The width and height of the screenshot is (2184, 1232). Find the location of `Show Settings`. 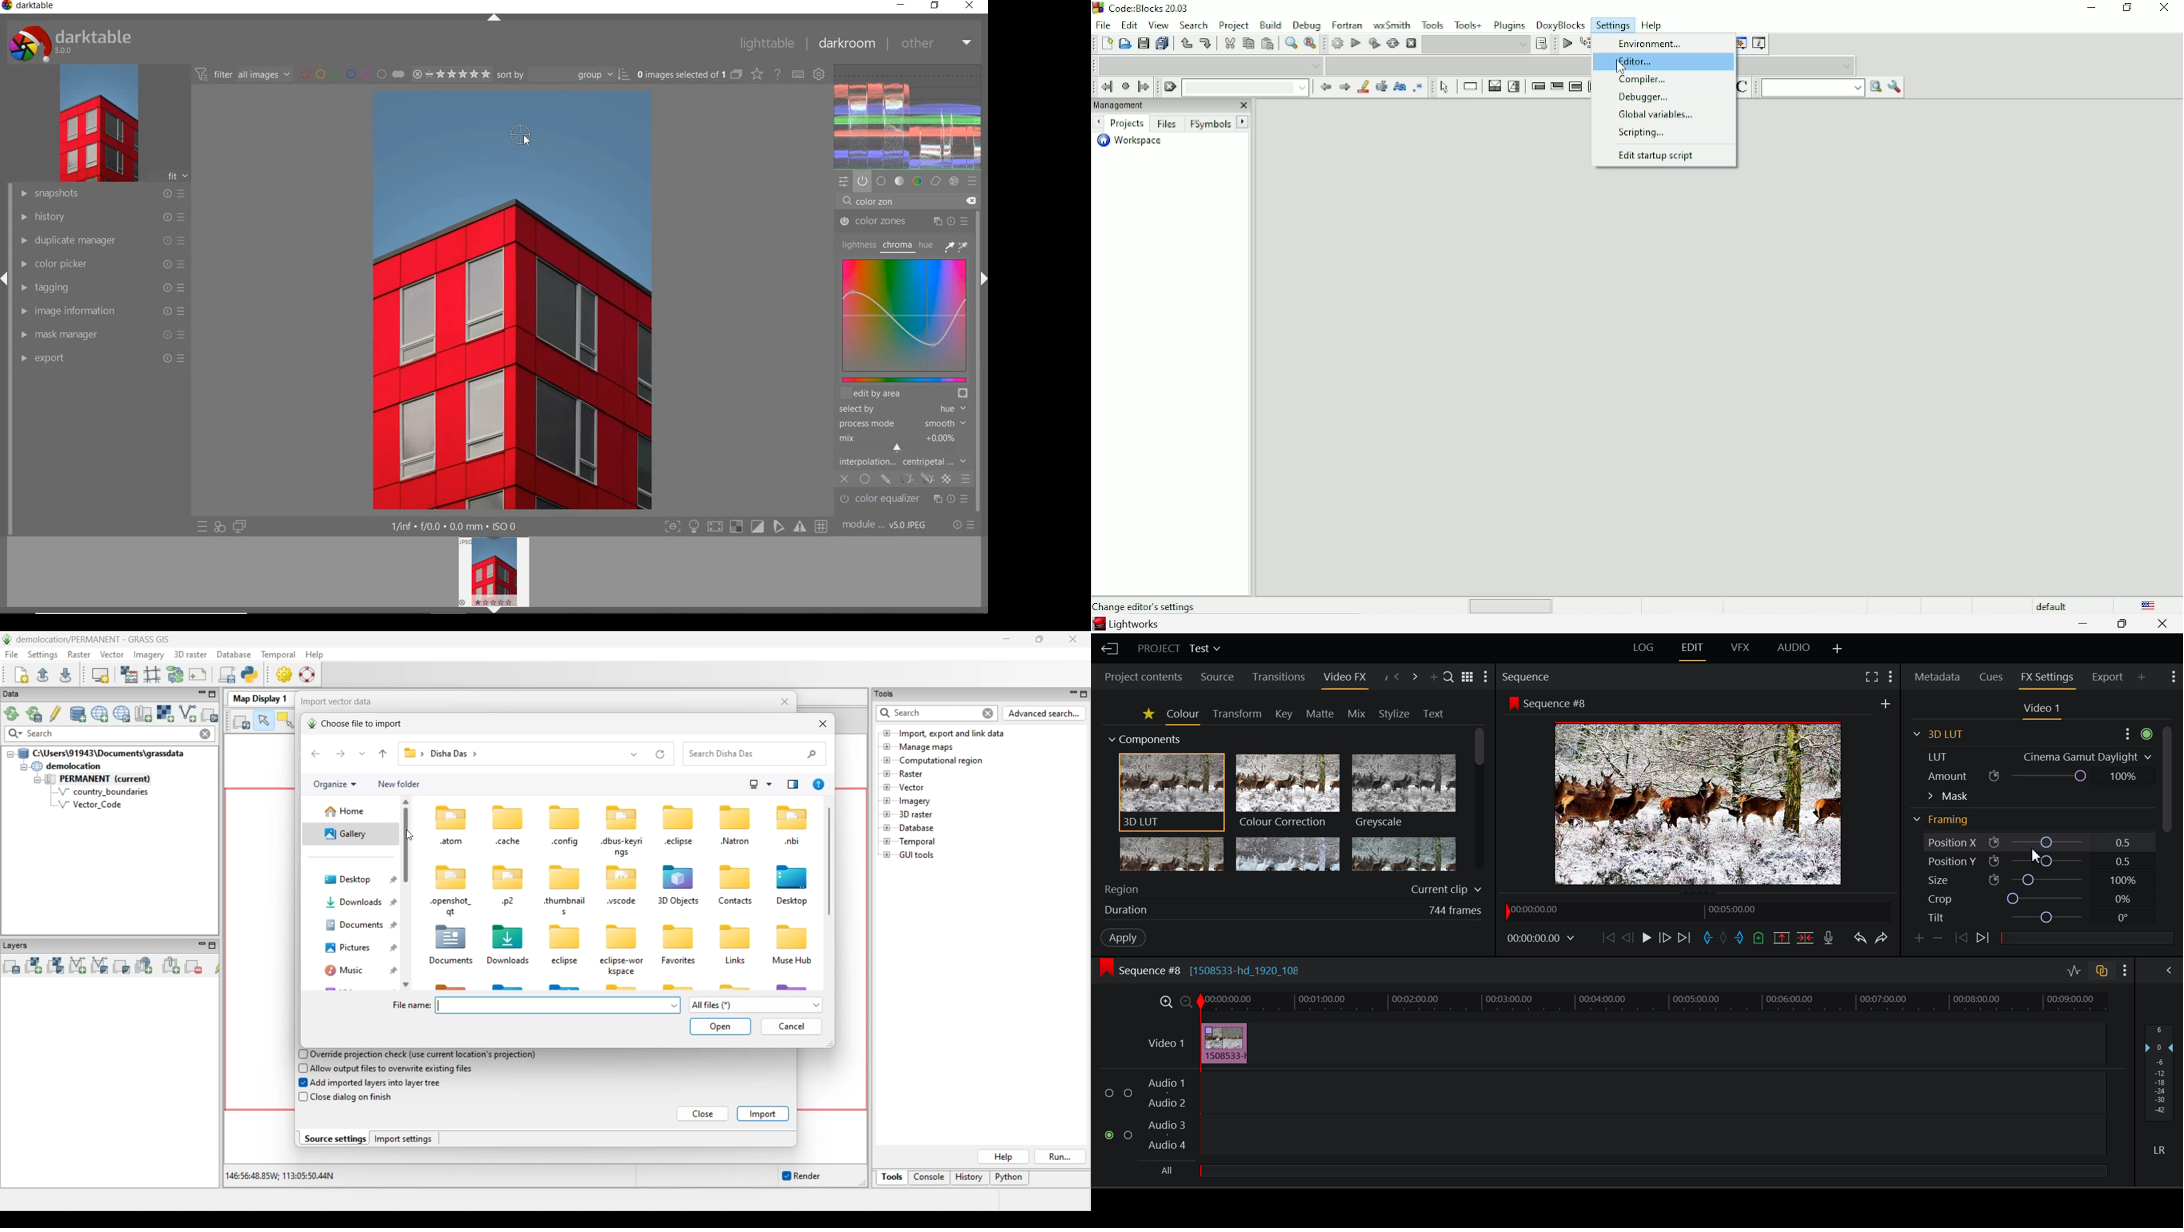

Show Settings is located at coordinates (1890, 675).